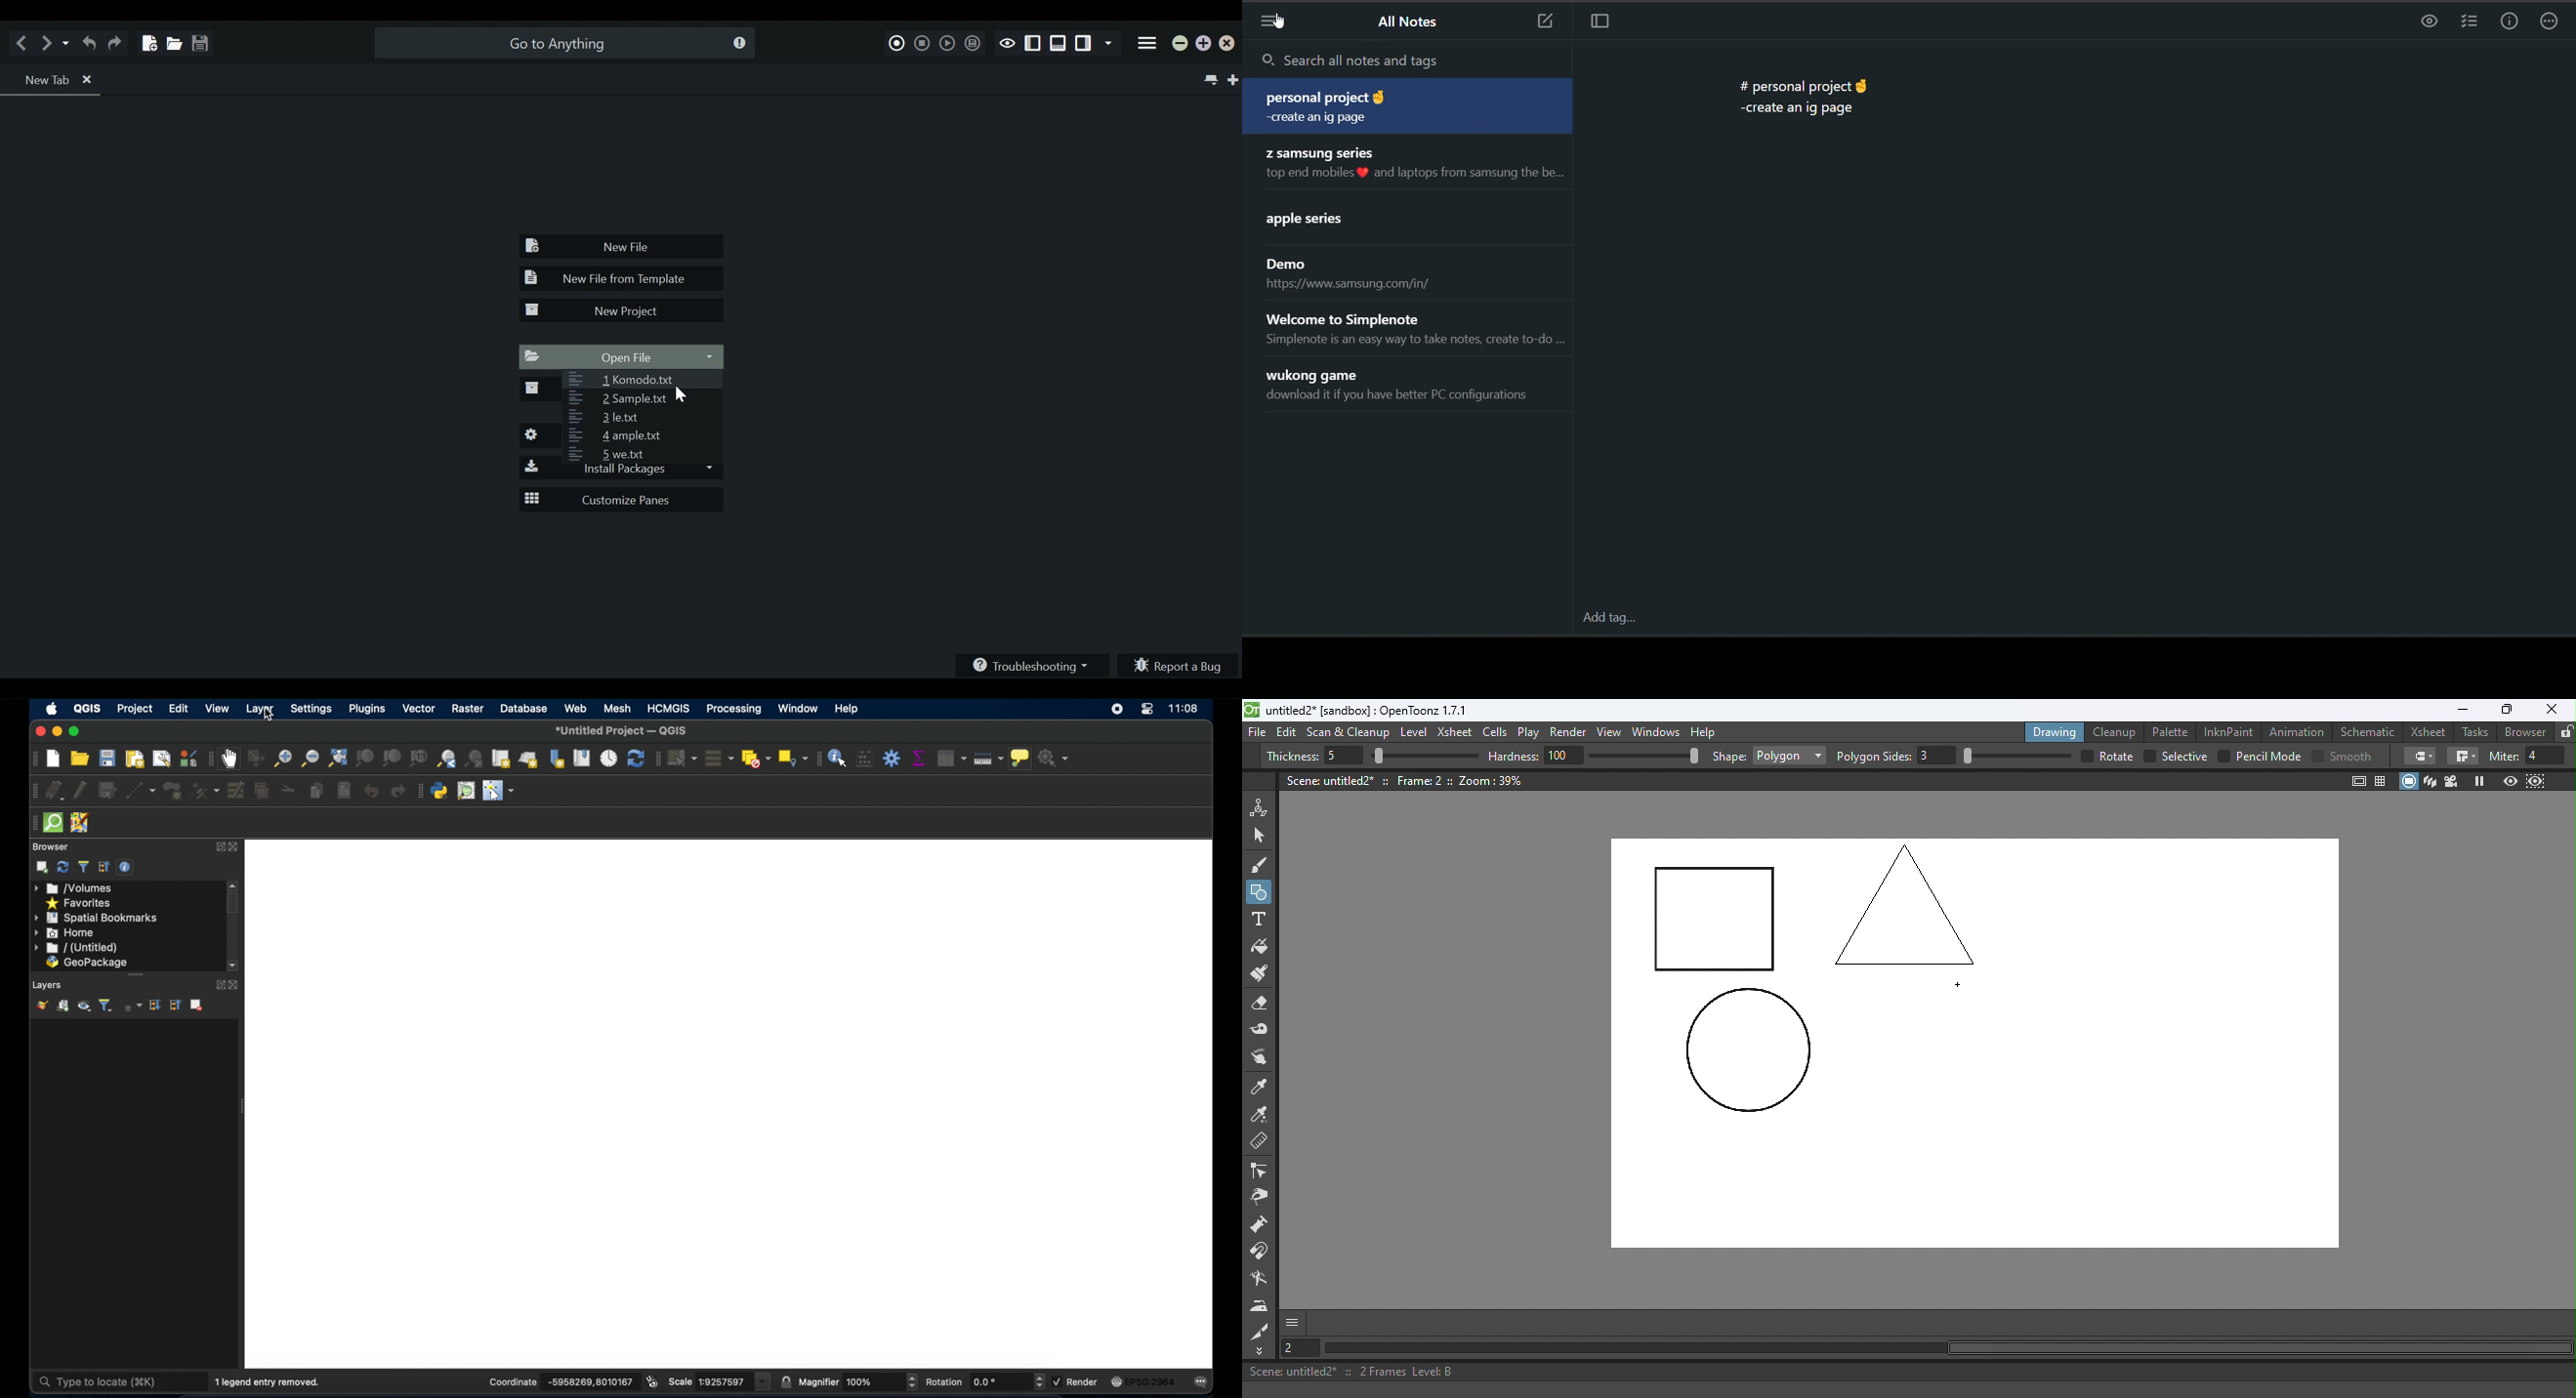 The image size is (2576, 1400). What do you see at coordinates (919, 758) in the screenshot?
I see `show statistical summary` at bounding box center [919, 758].